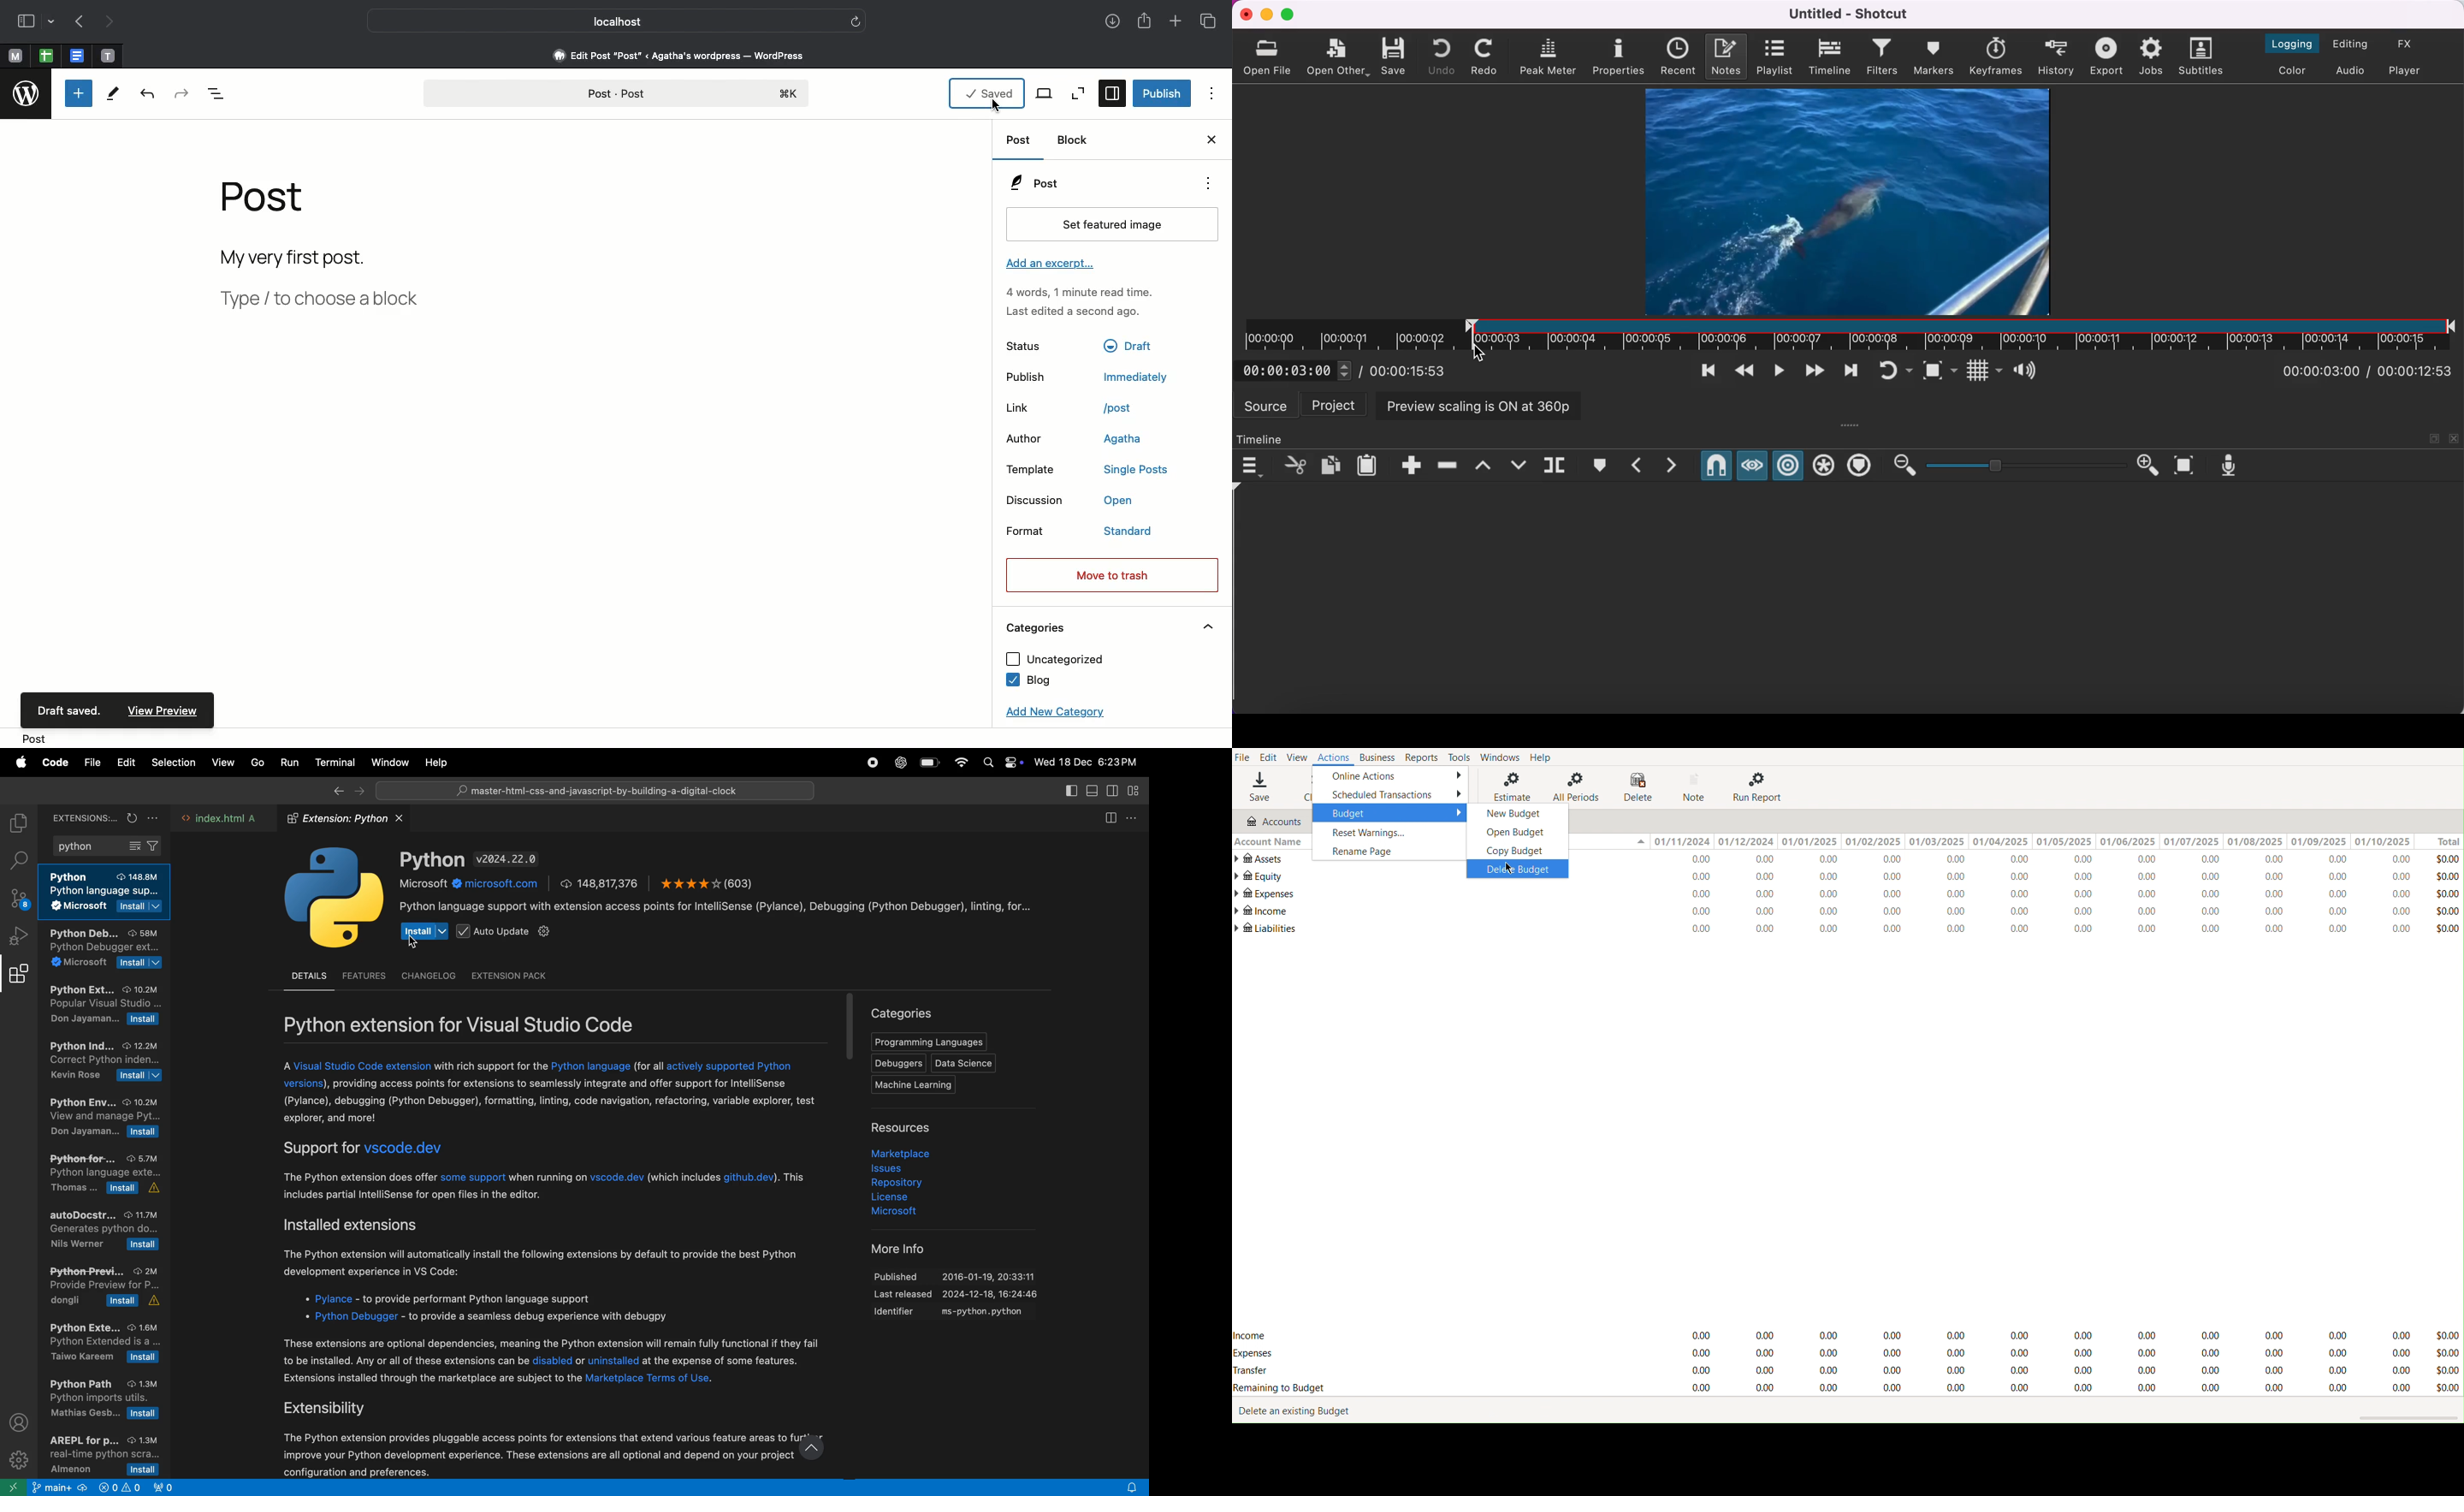 The height and width of the screenshot is (1512, 2464). What do you see at coordinates (93, 762) in the screenshot?
I see `file` at bounding box center [93, 762].